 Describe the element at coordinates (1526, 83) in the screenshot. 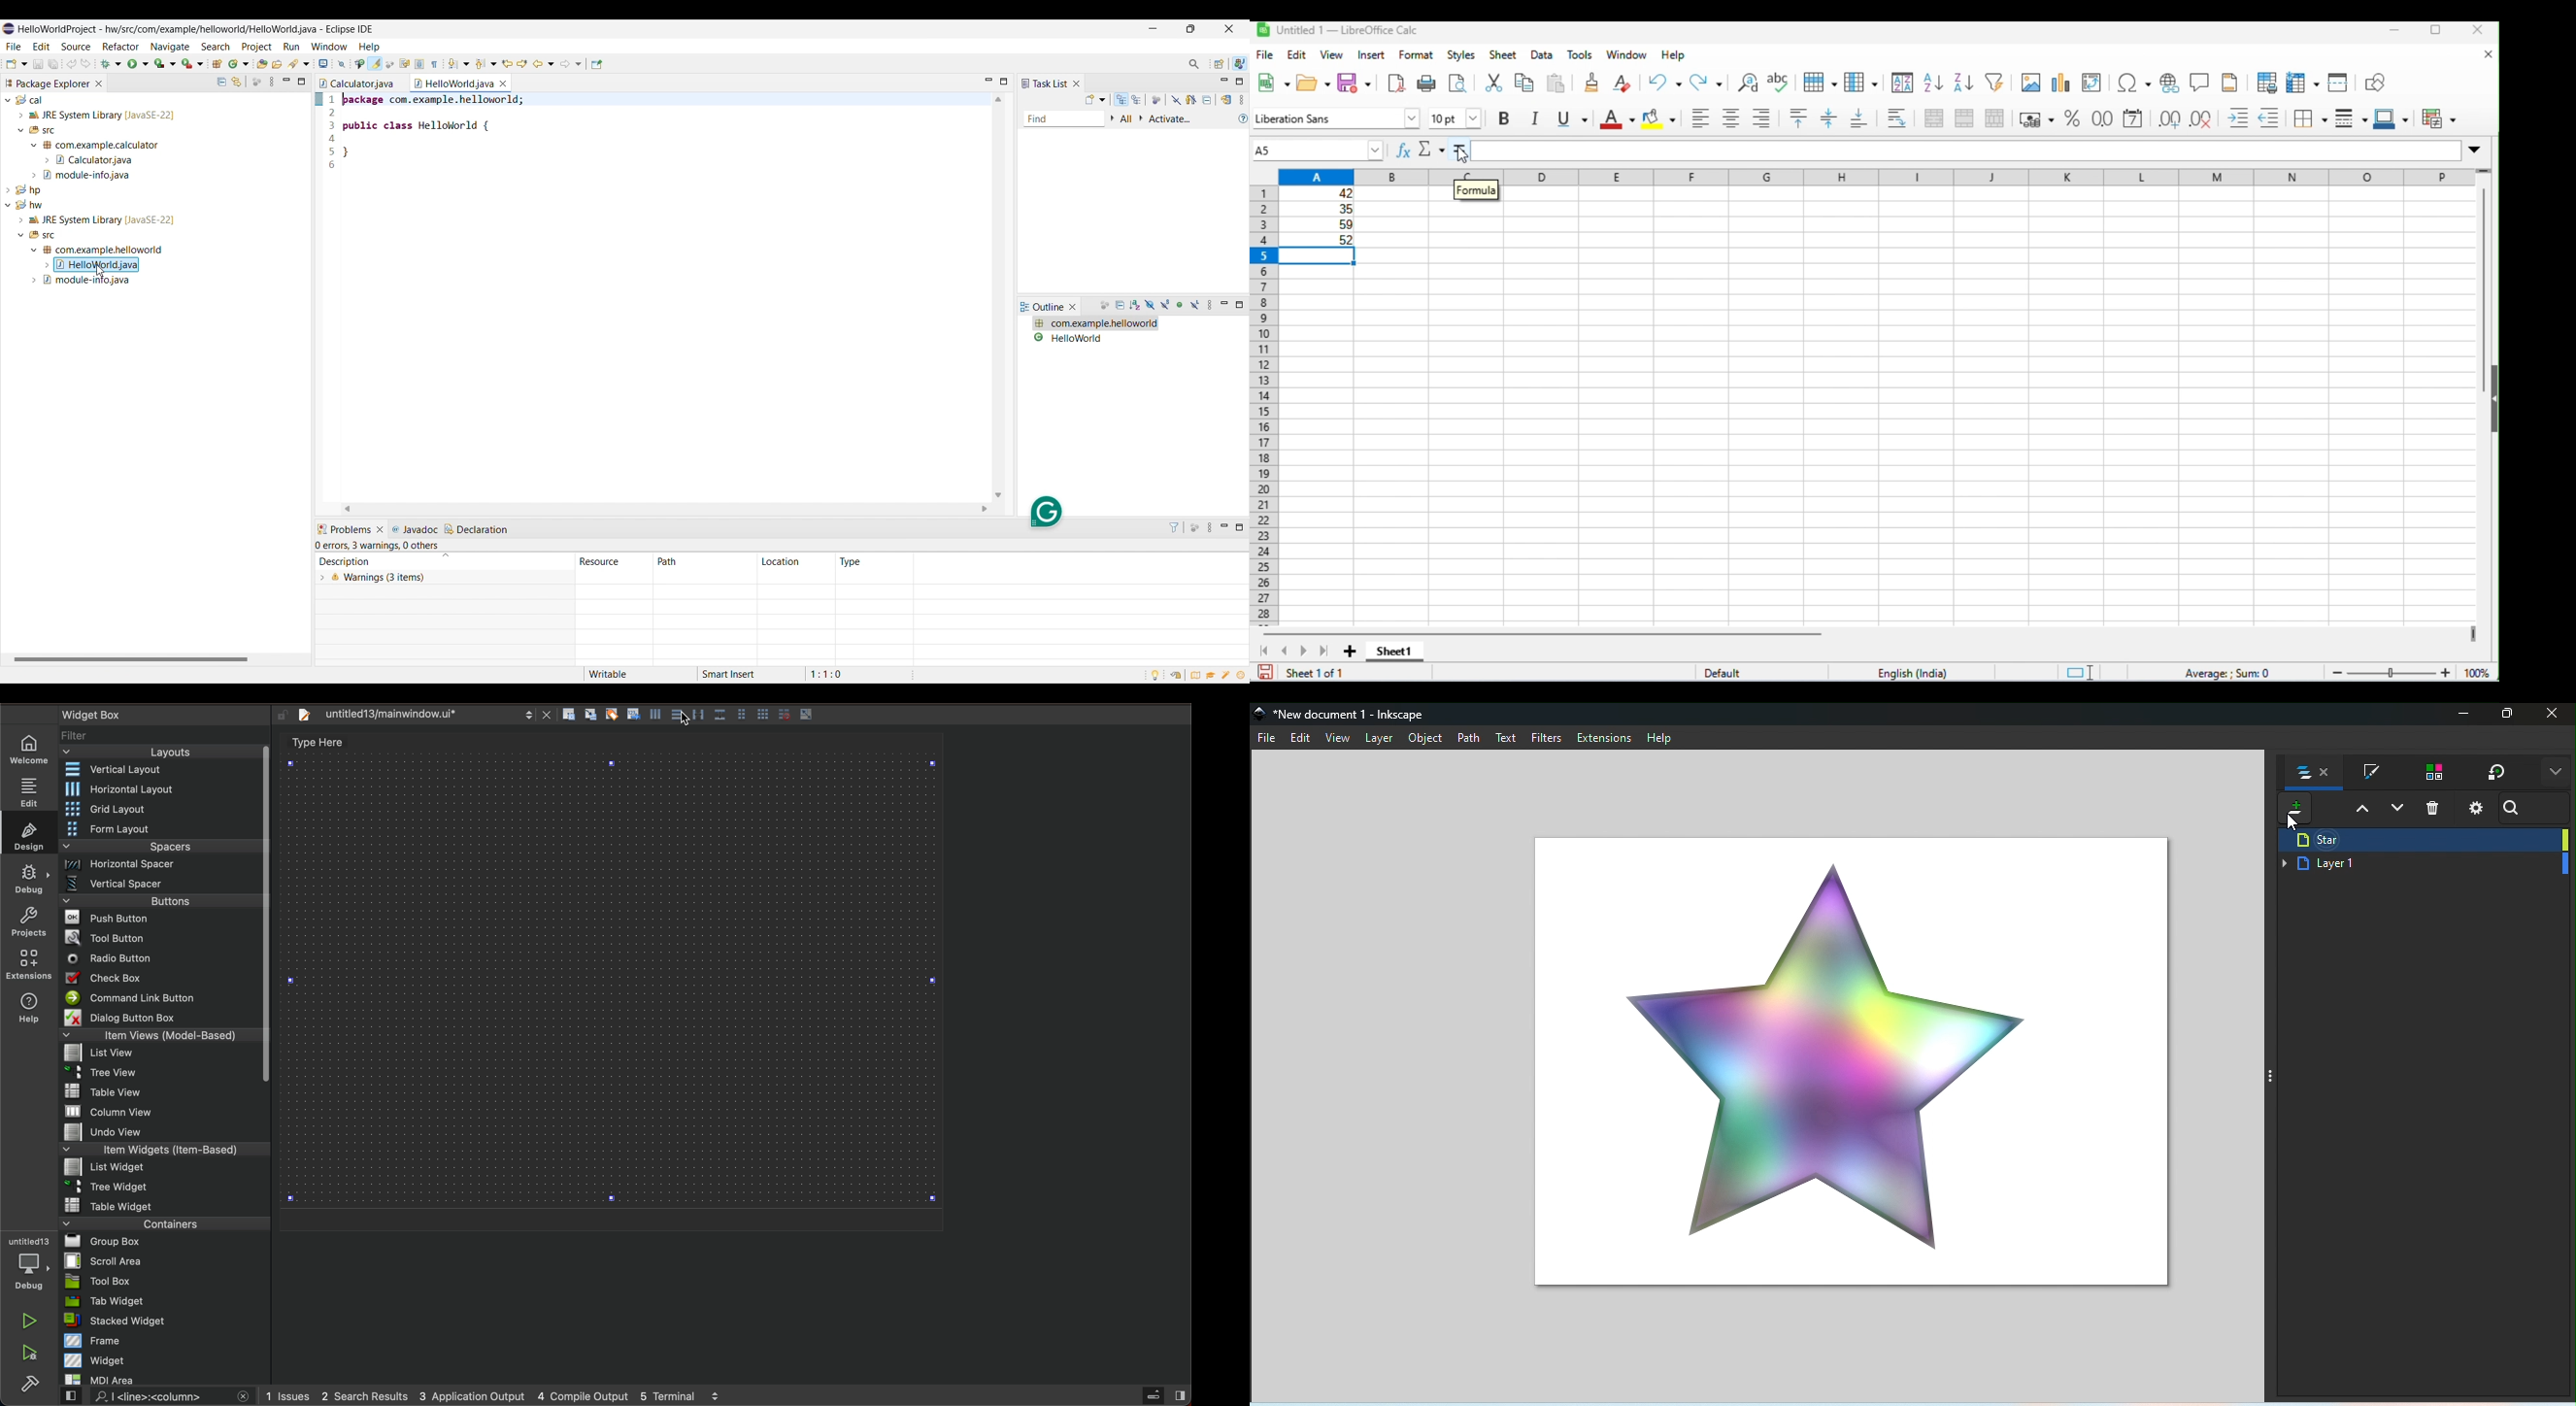

I see `copy` at that location.